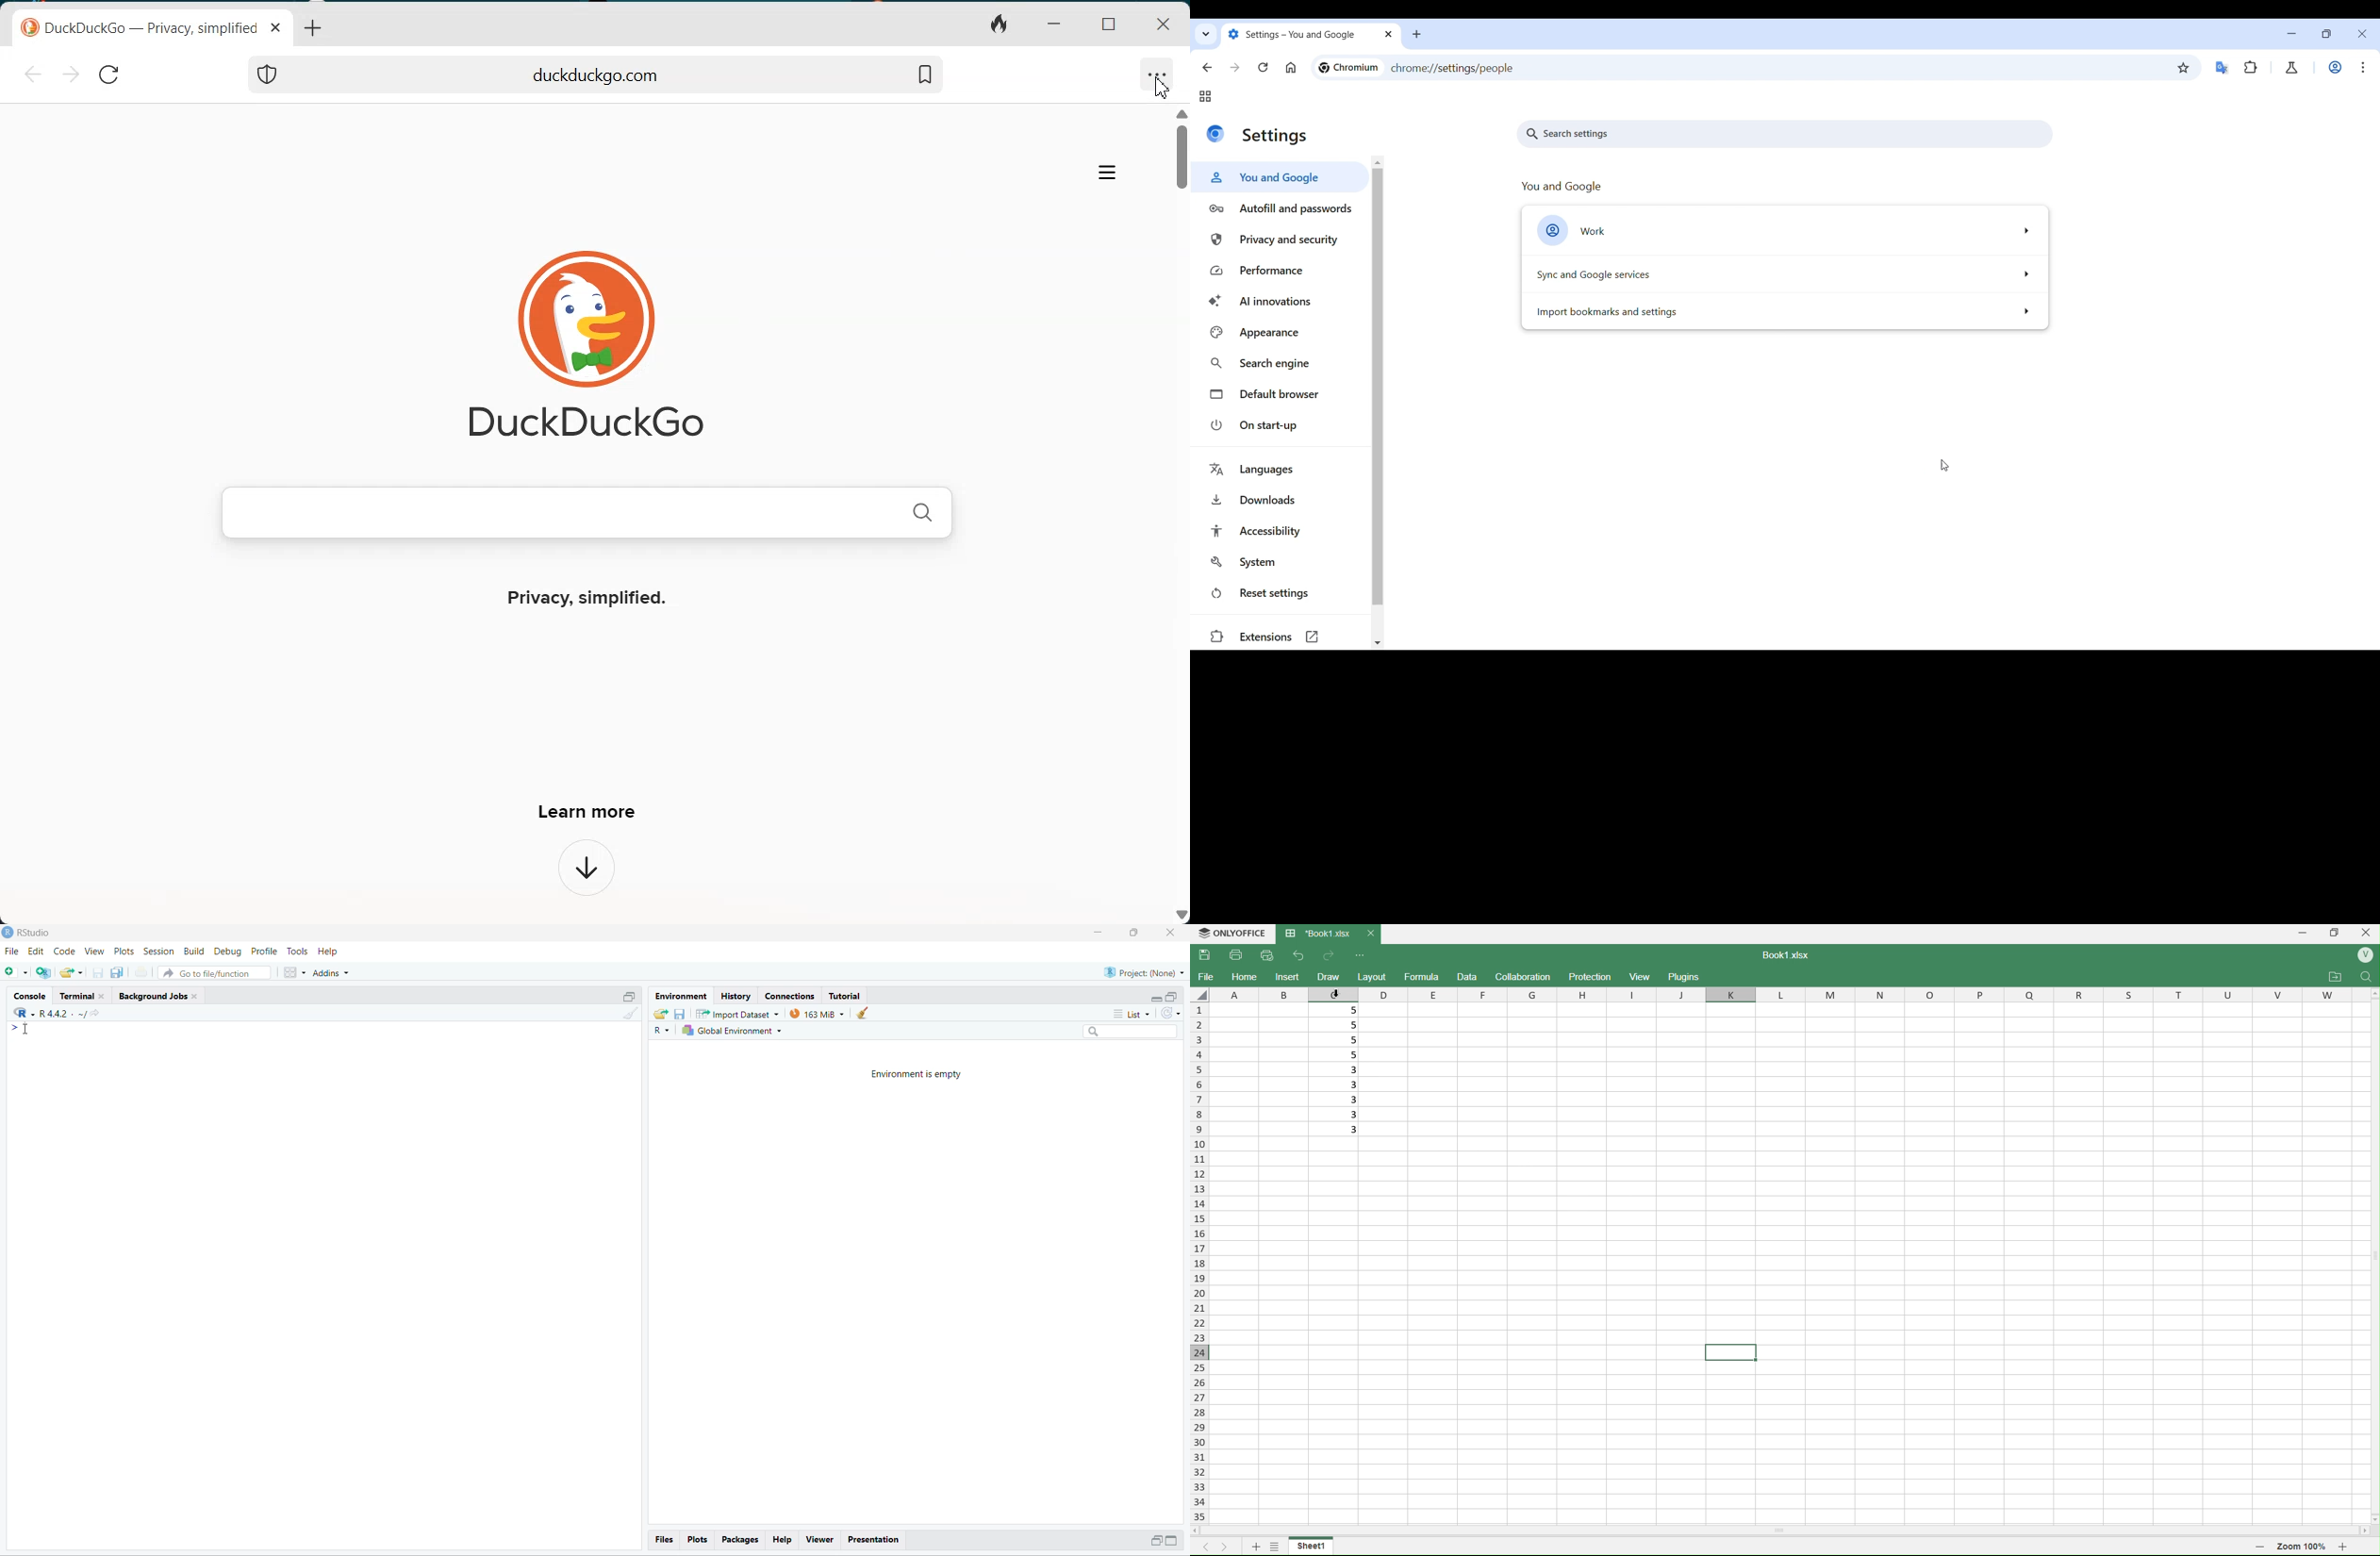 The height and width of the screenshot is (1568, 2380). Describe the element at coordinates (2325, 34) in the screenshot. I see `Show interface in a smaller tab` at that location.